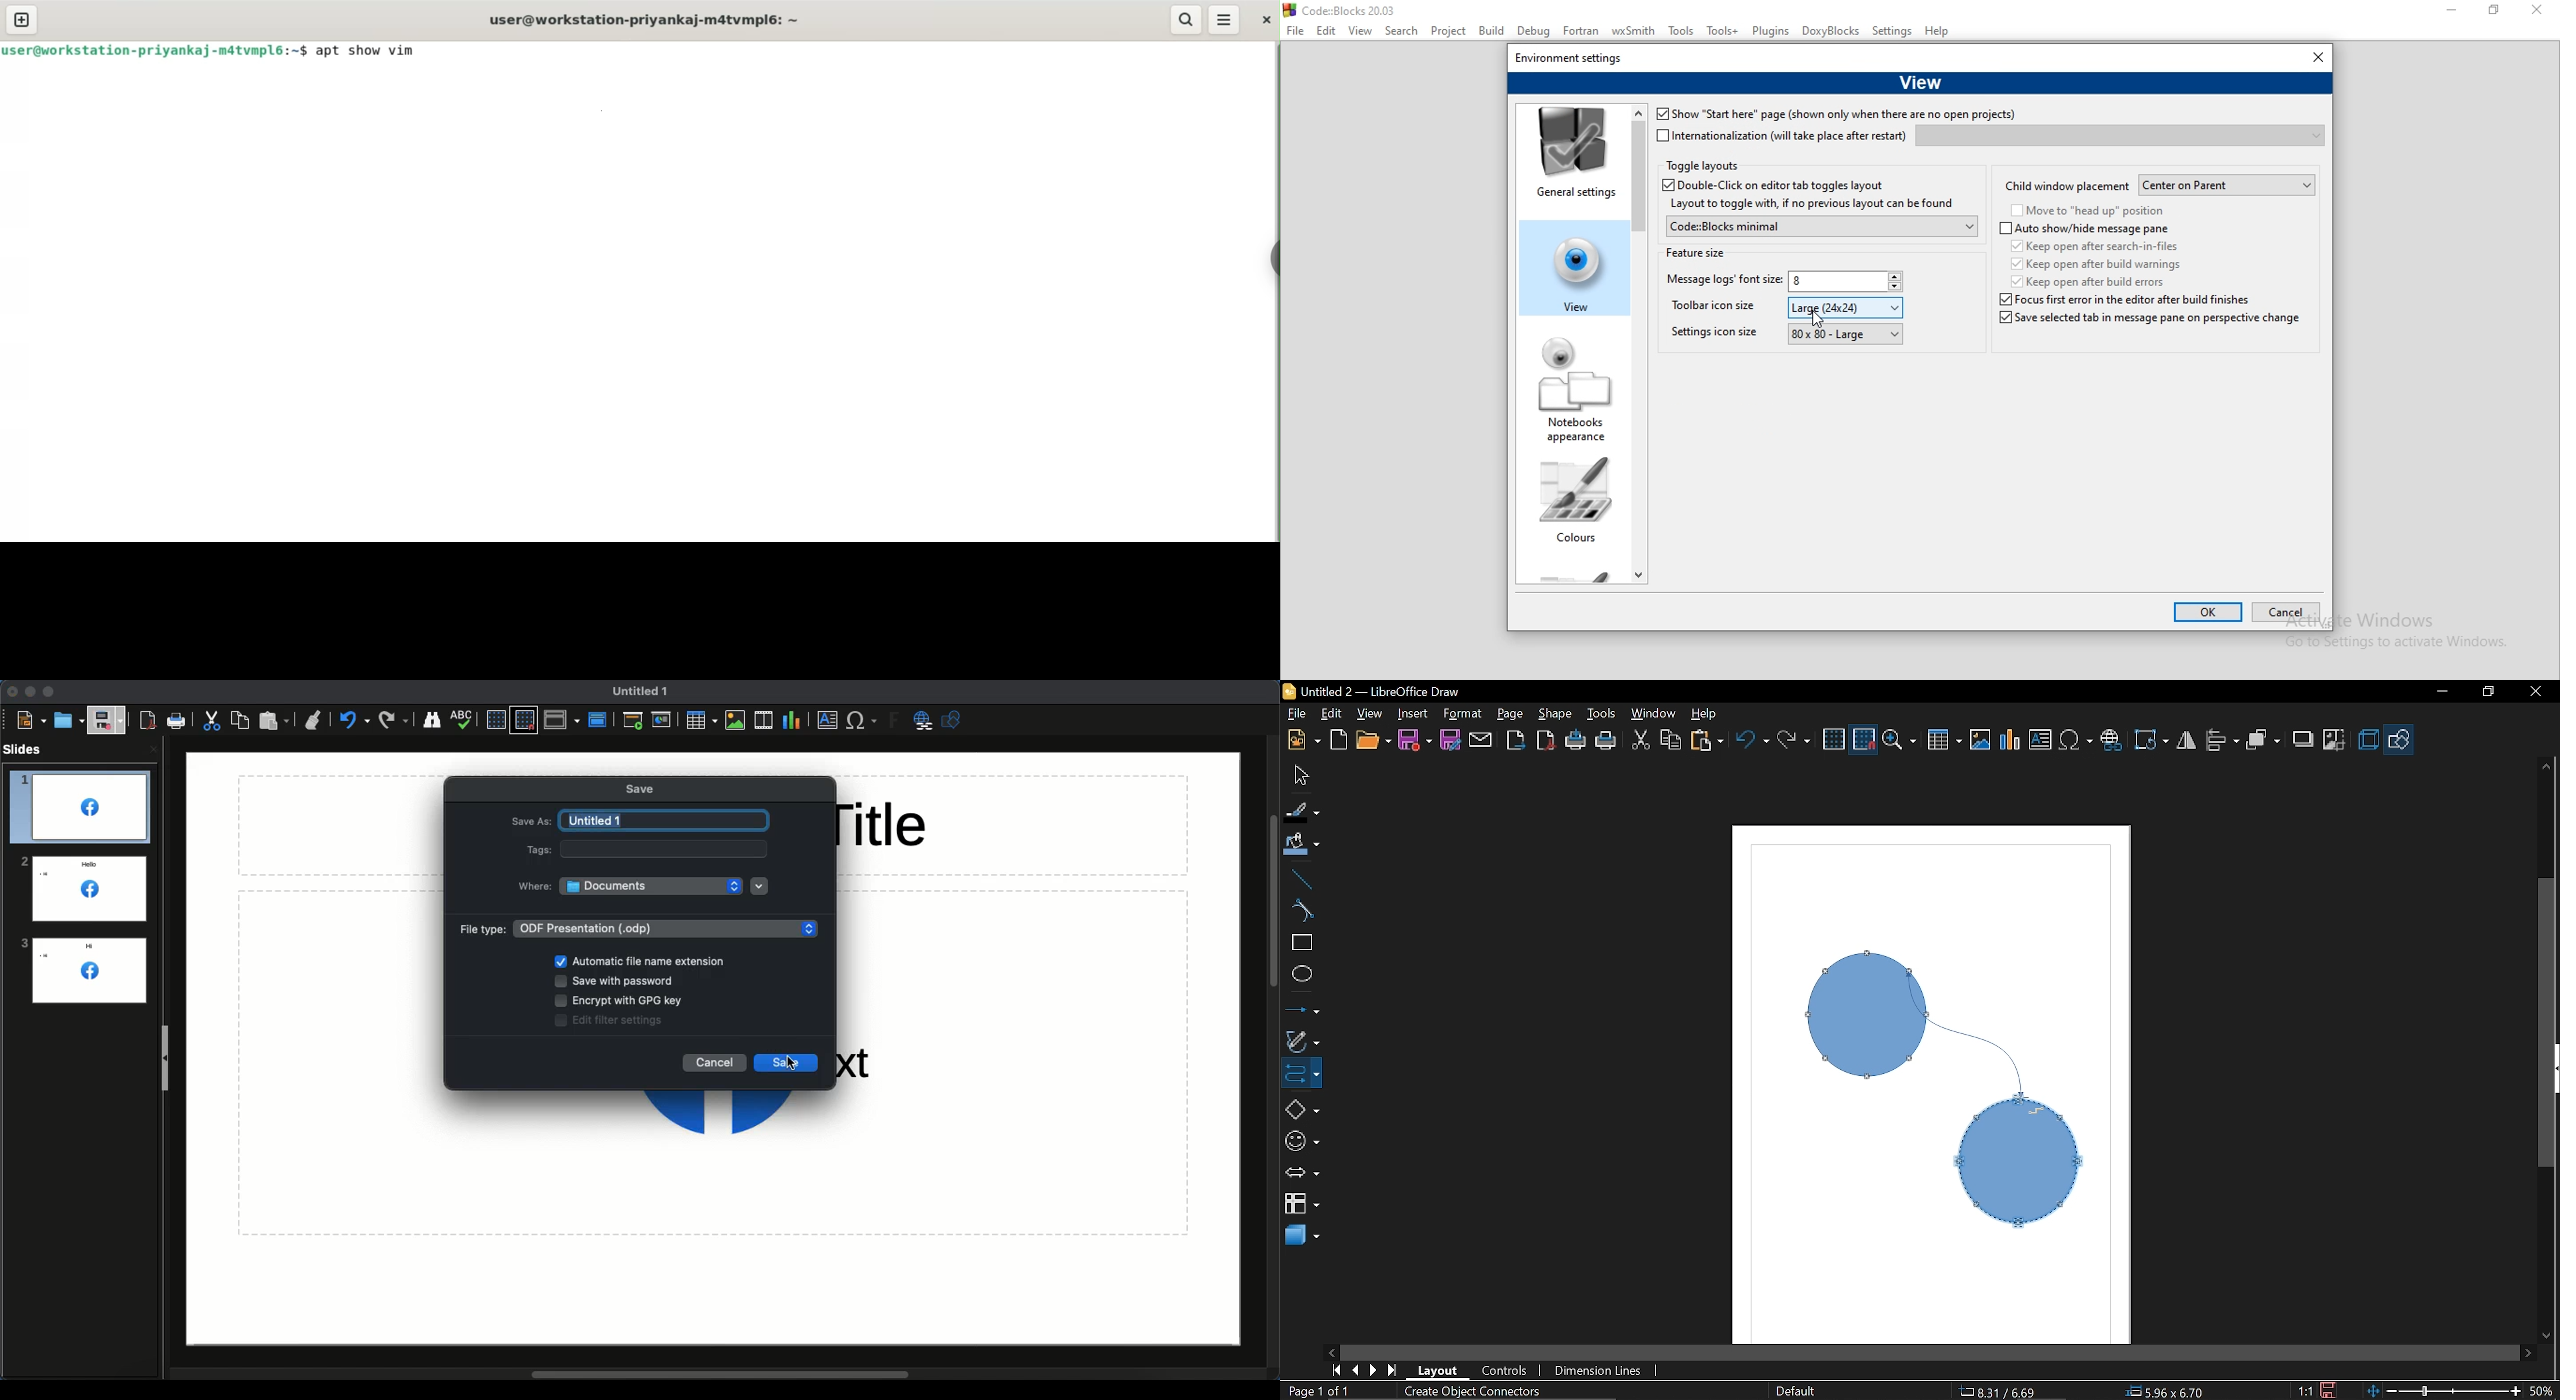  Describe the element at coordinates (1472, 1392) in the screenshot. I see `Create objects connectors` at that location.